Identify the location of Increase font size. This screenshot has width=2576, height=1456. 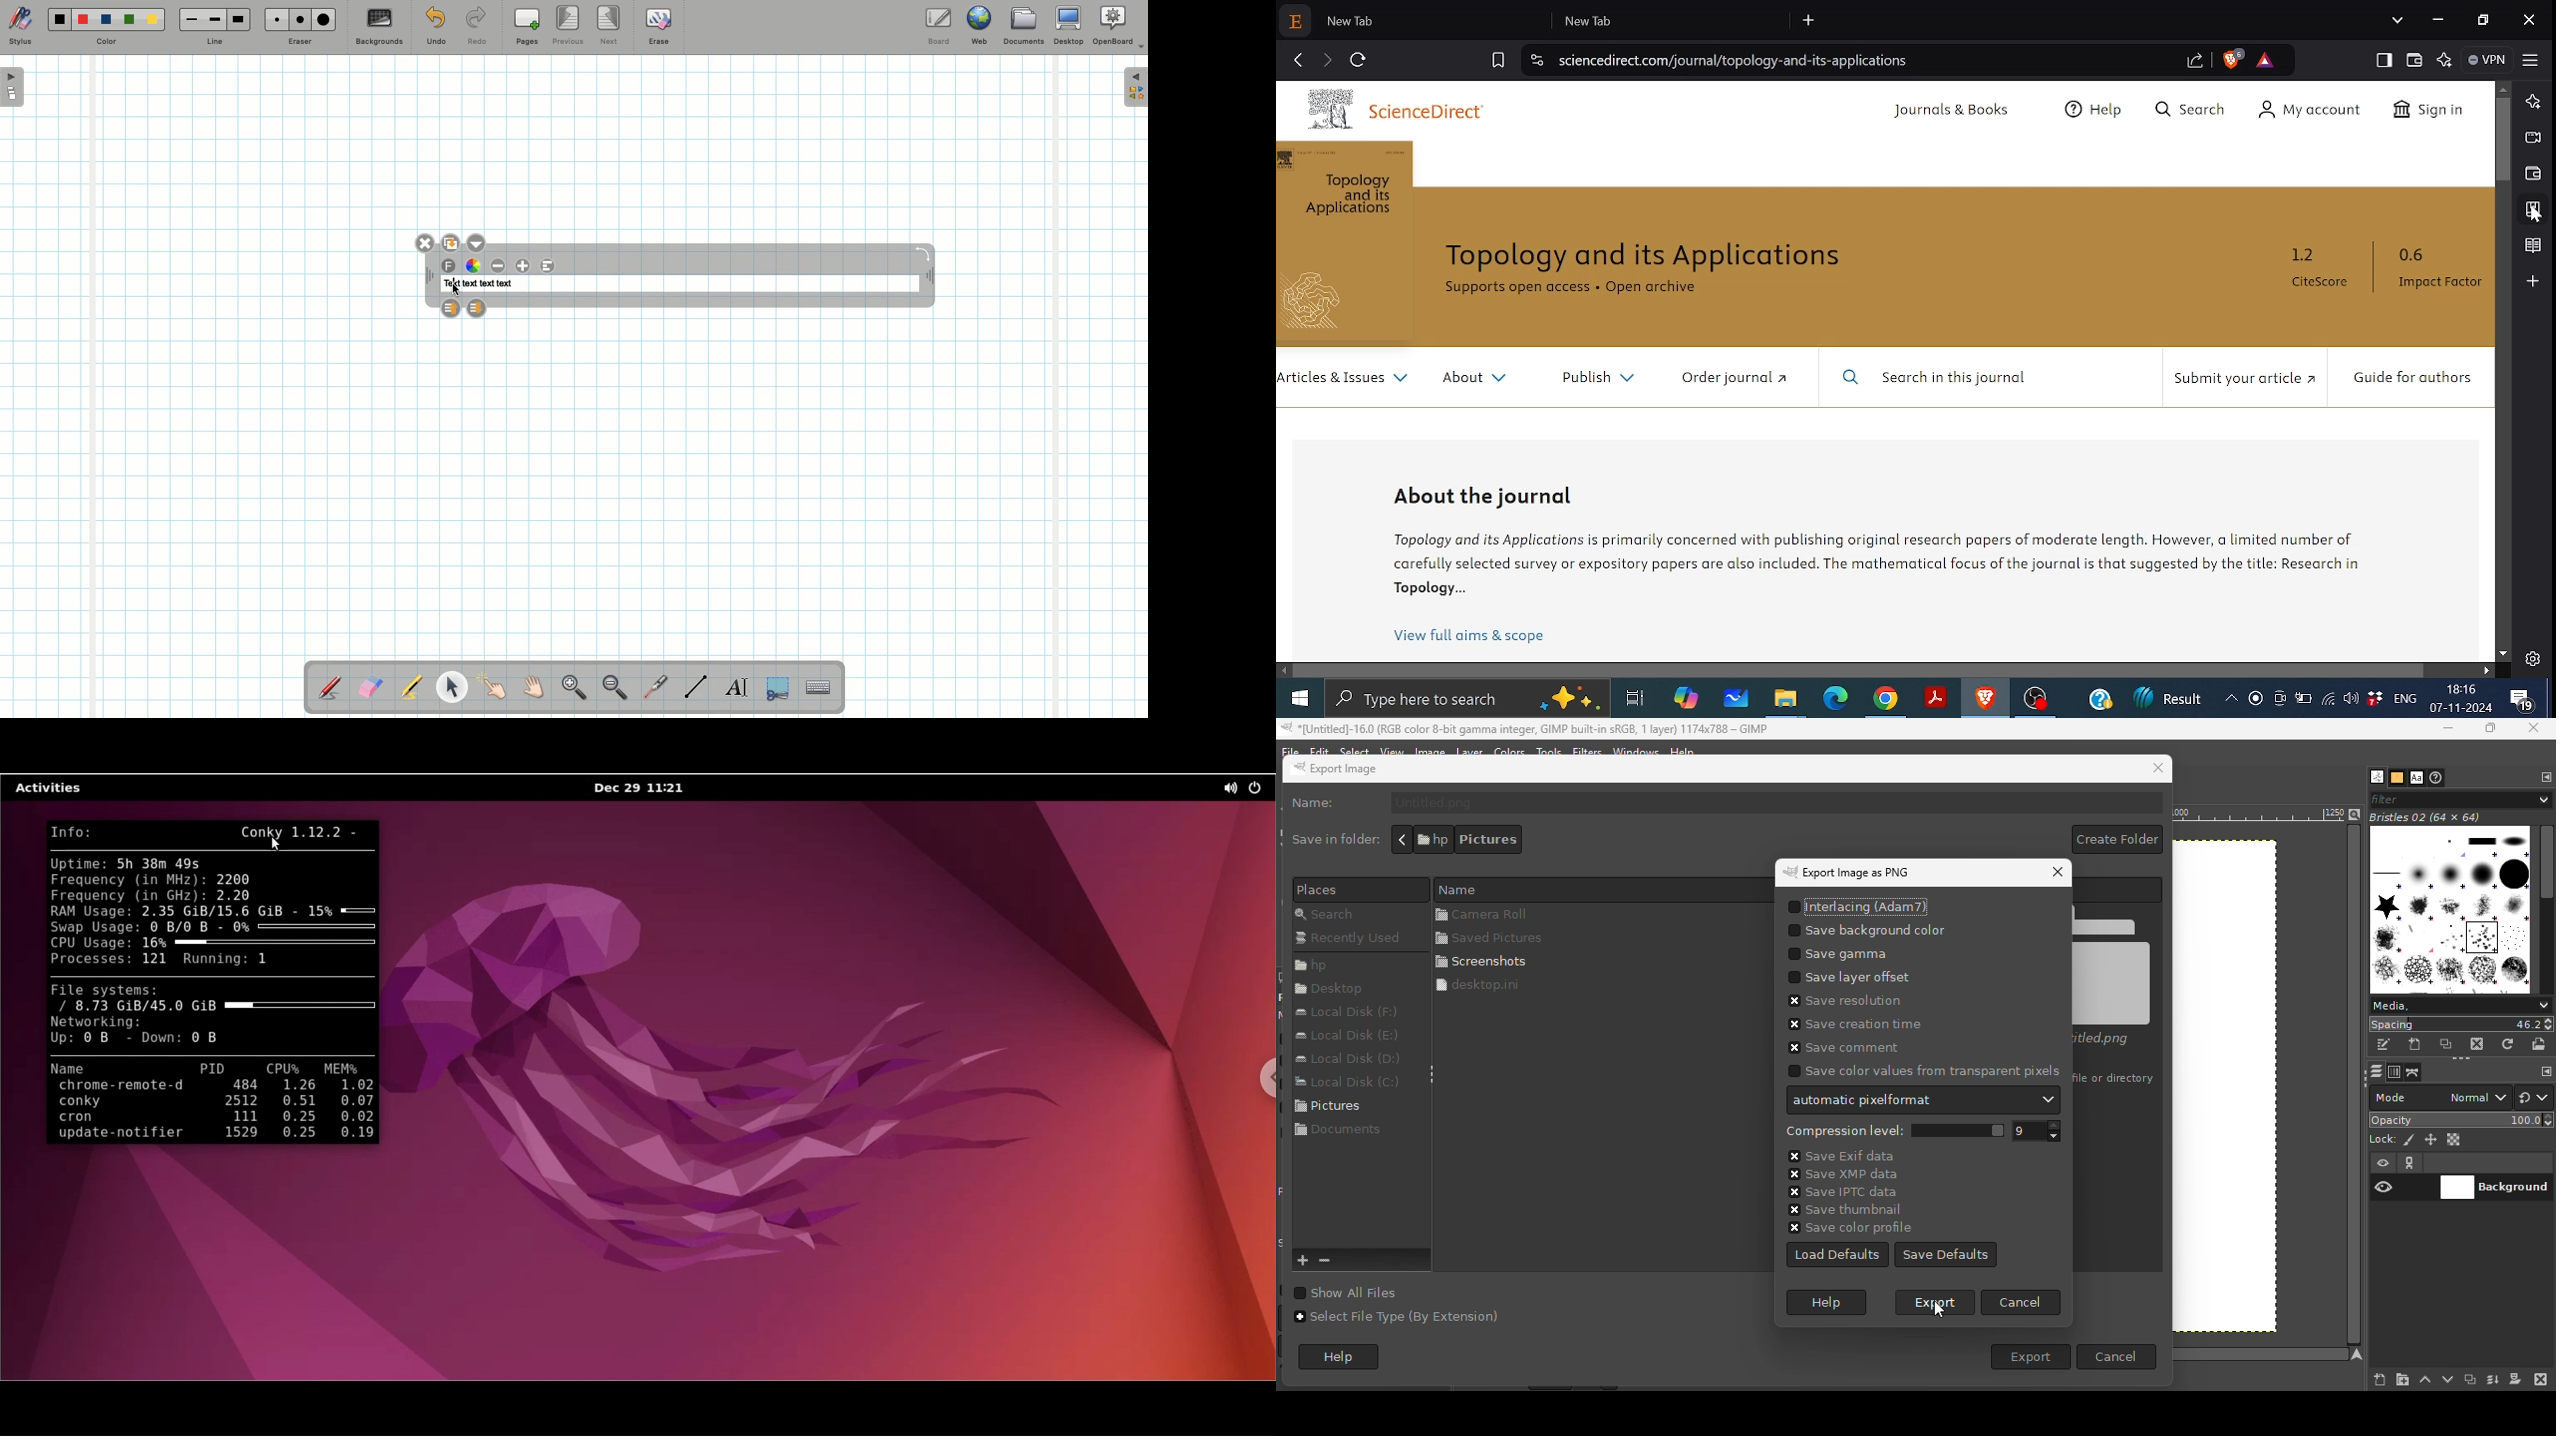
(525, 266).